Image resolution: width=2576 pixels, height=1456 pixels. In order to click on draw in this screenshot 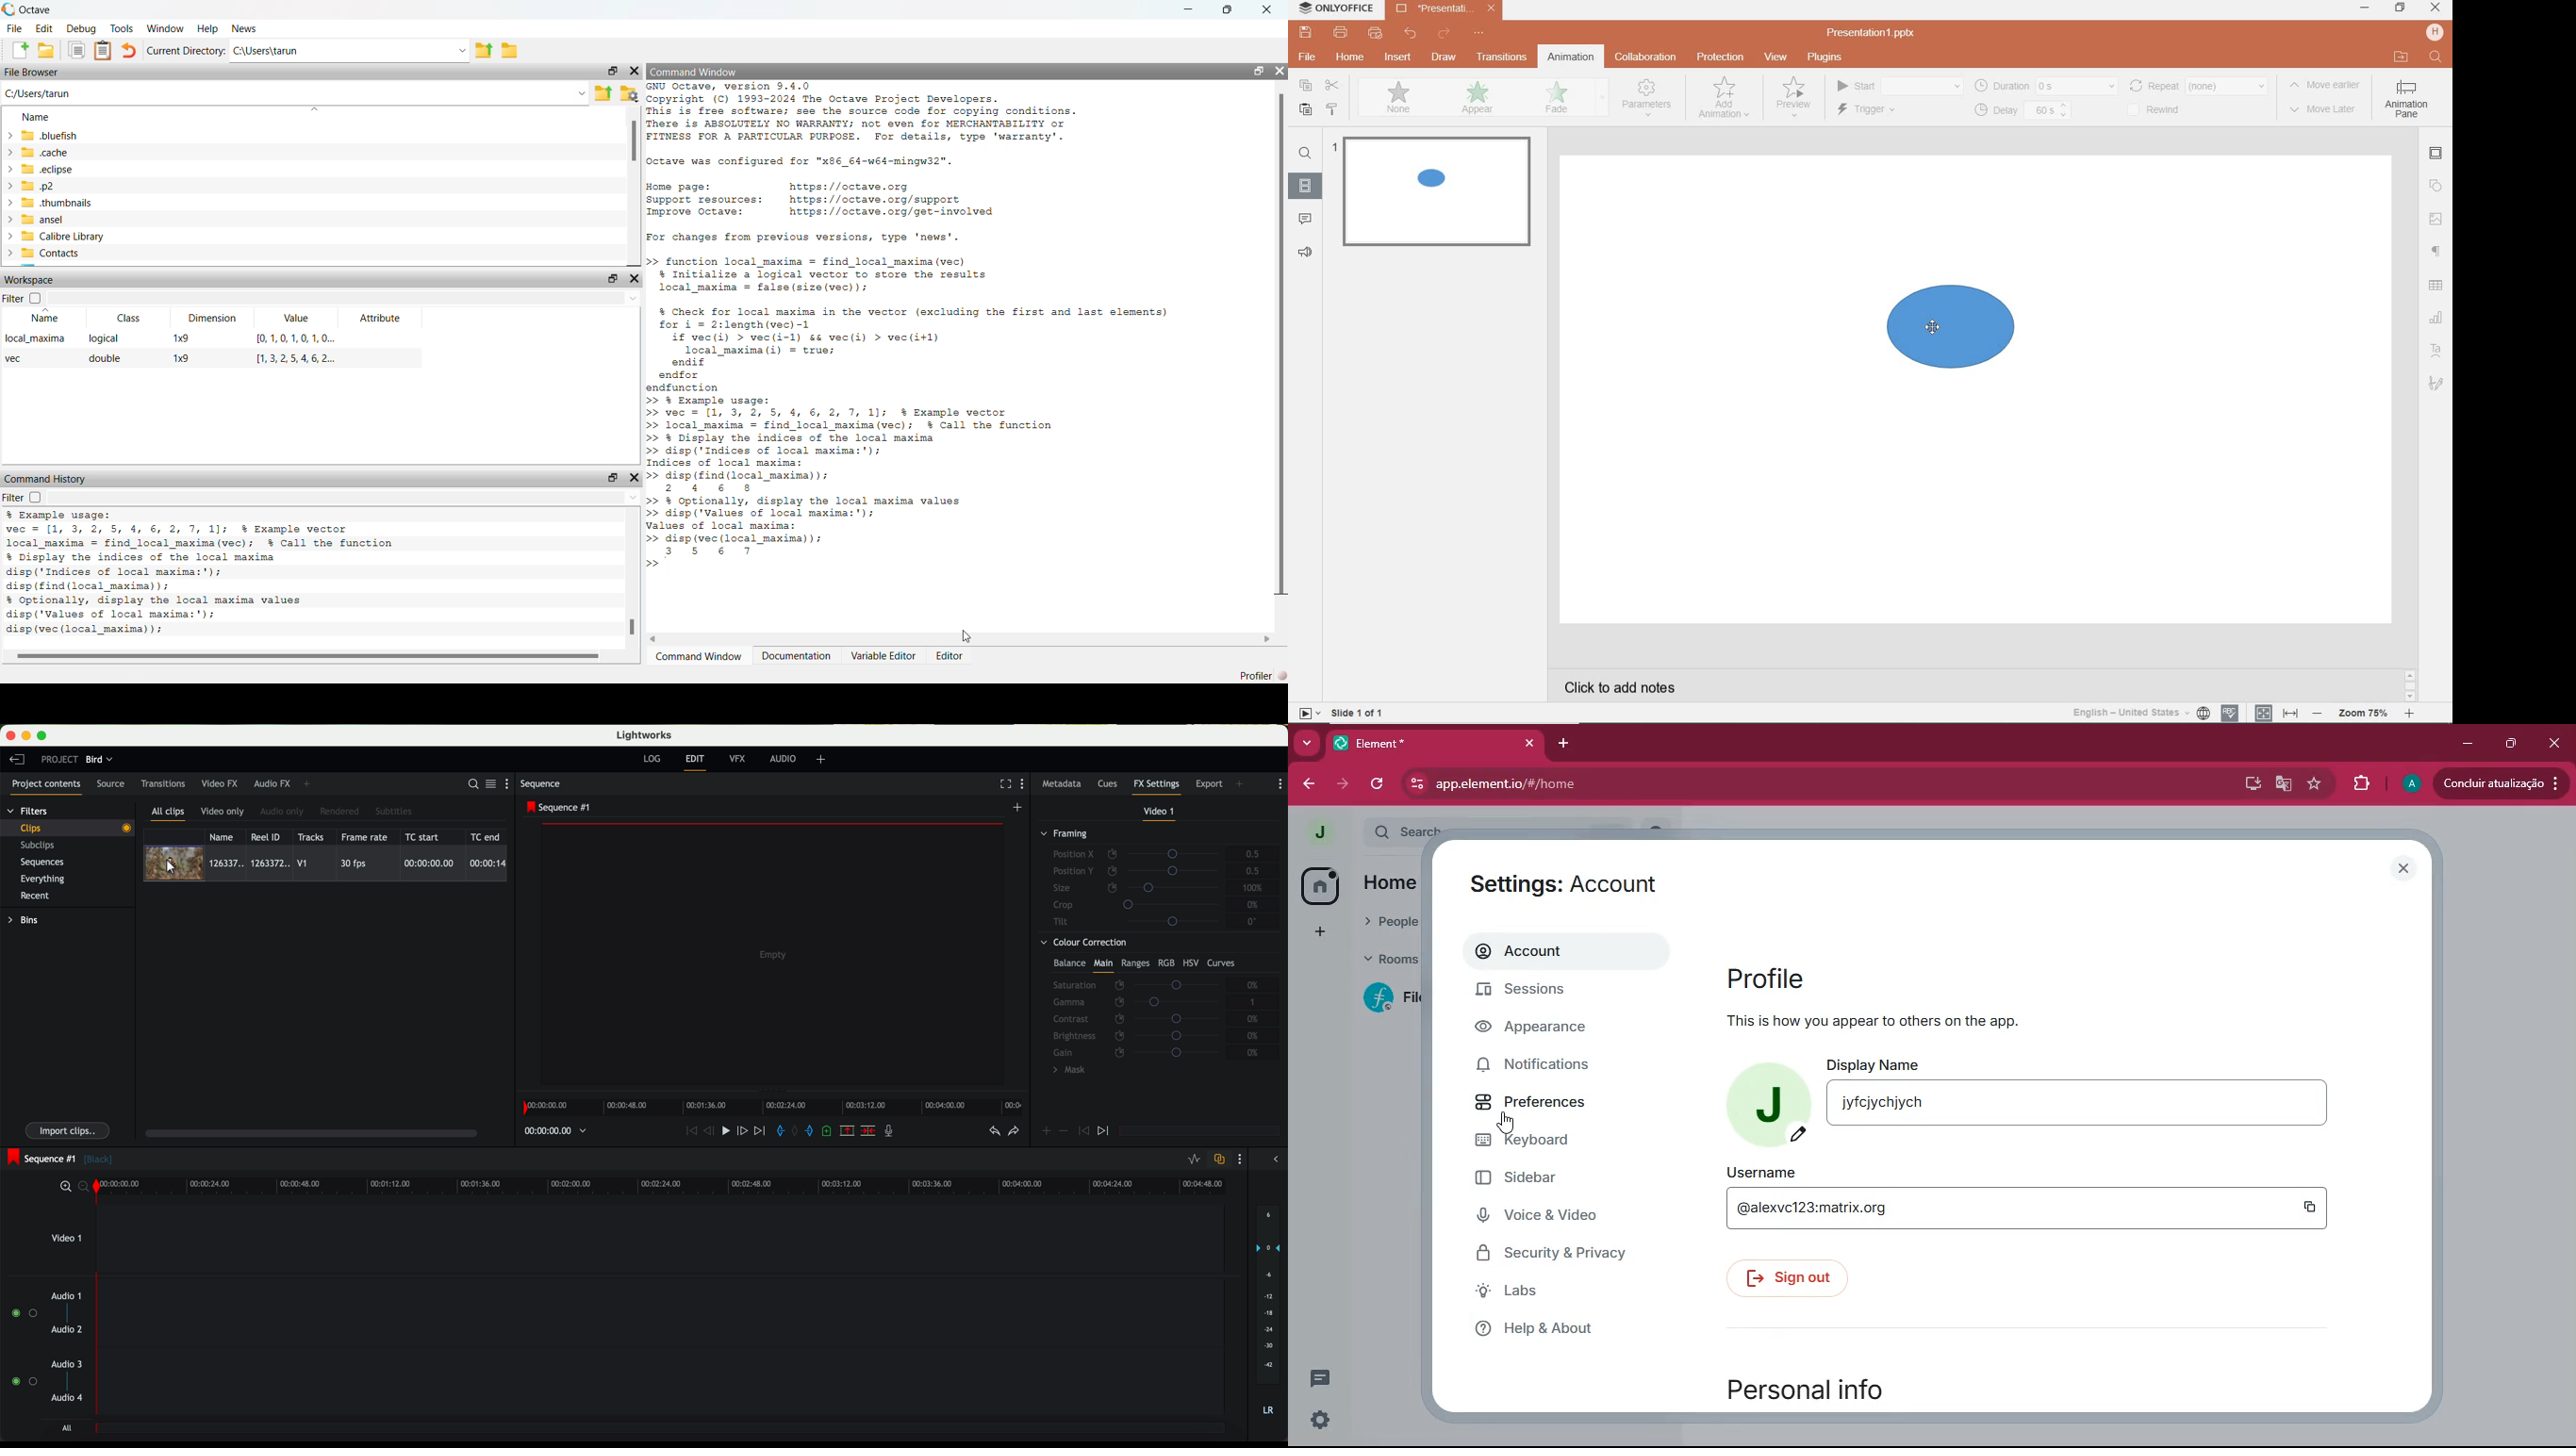, I will do `click(1444, 57)`.